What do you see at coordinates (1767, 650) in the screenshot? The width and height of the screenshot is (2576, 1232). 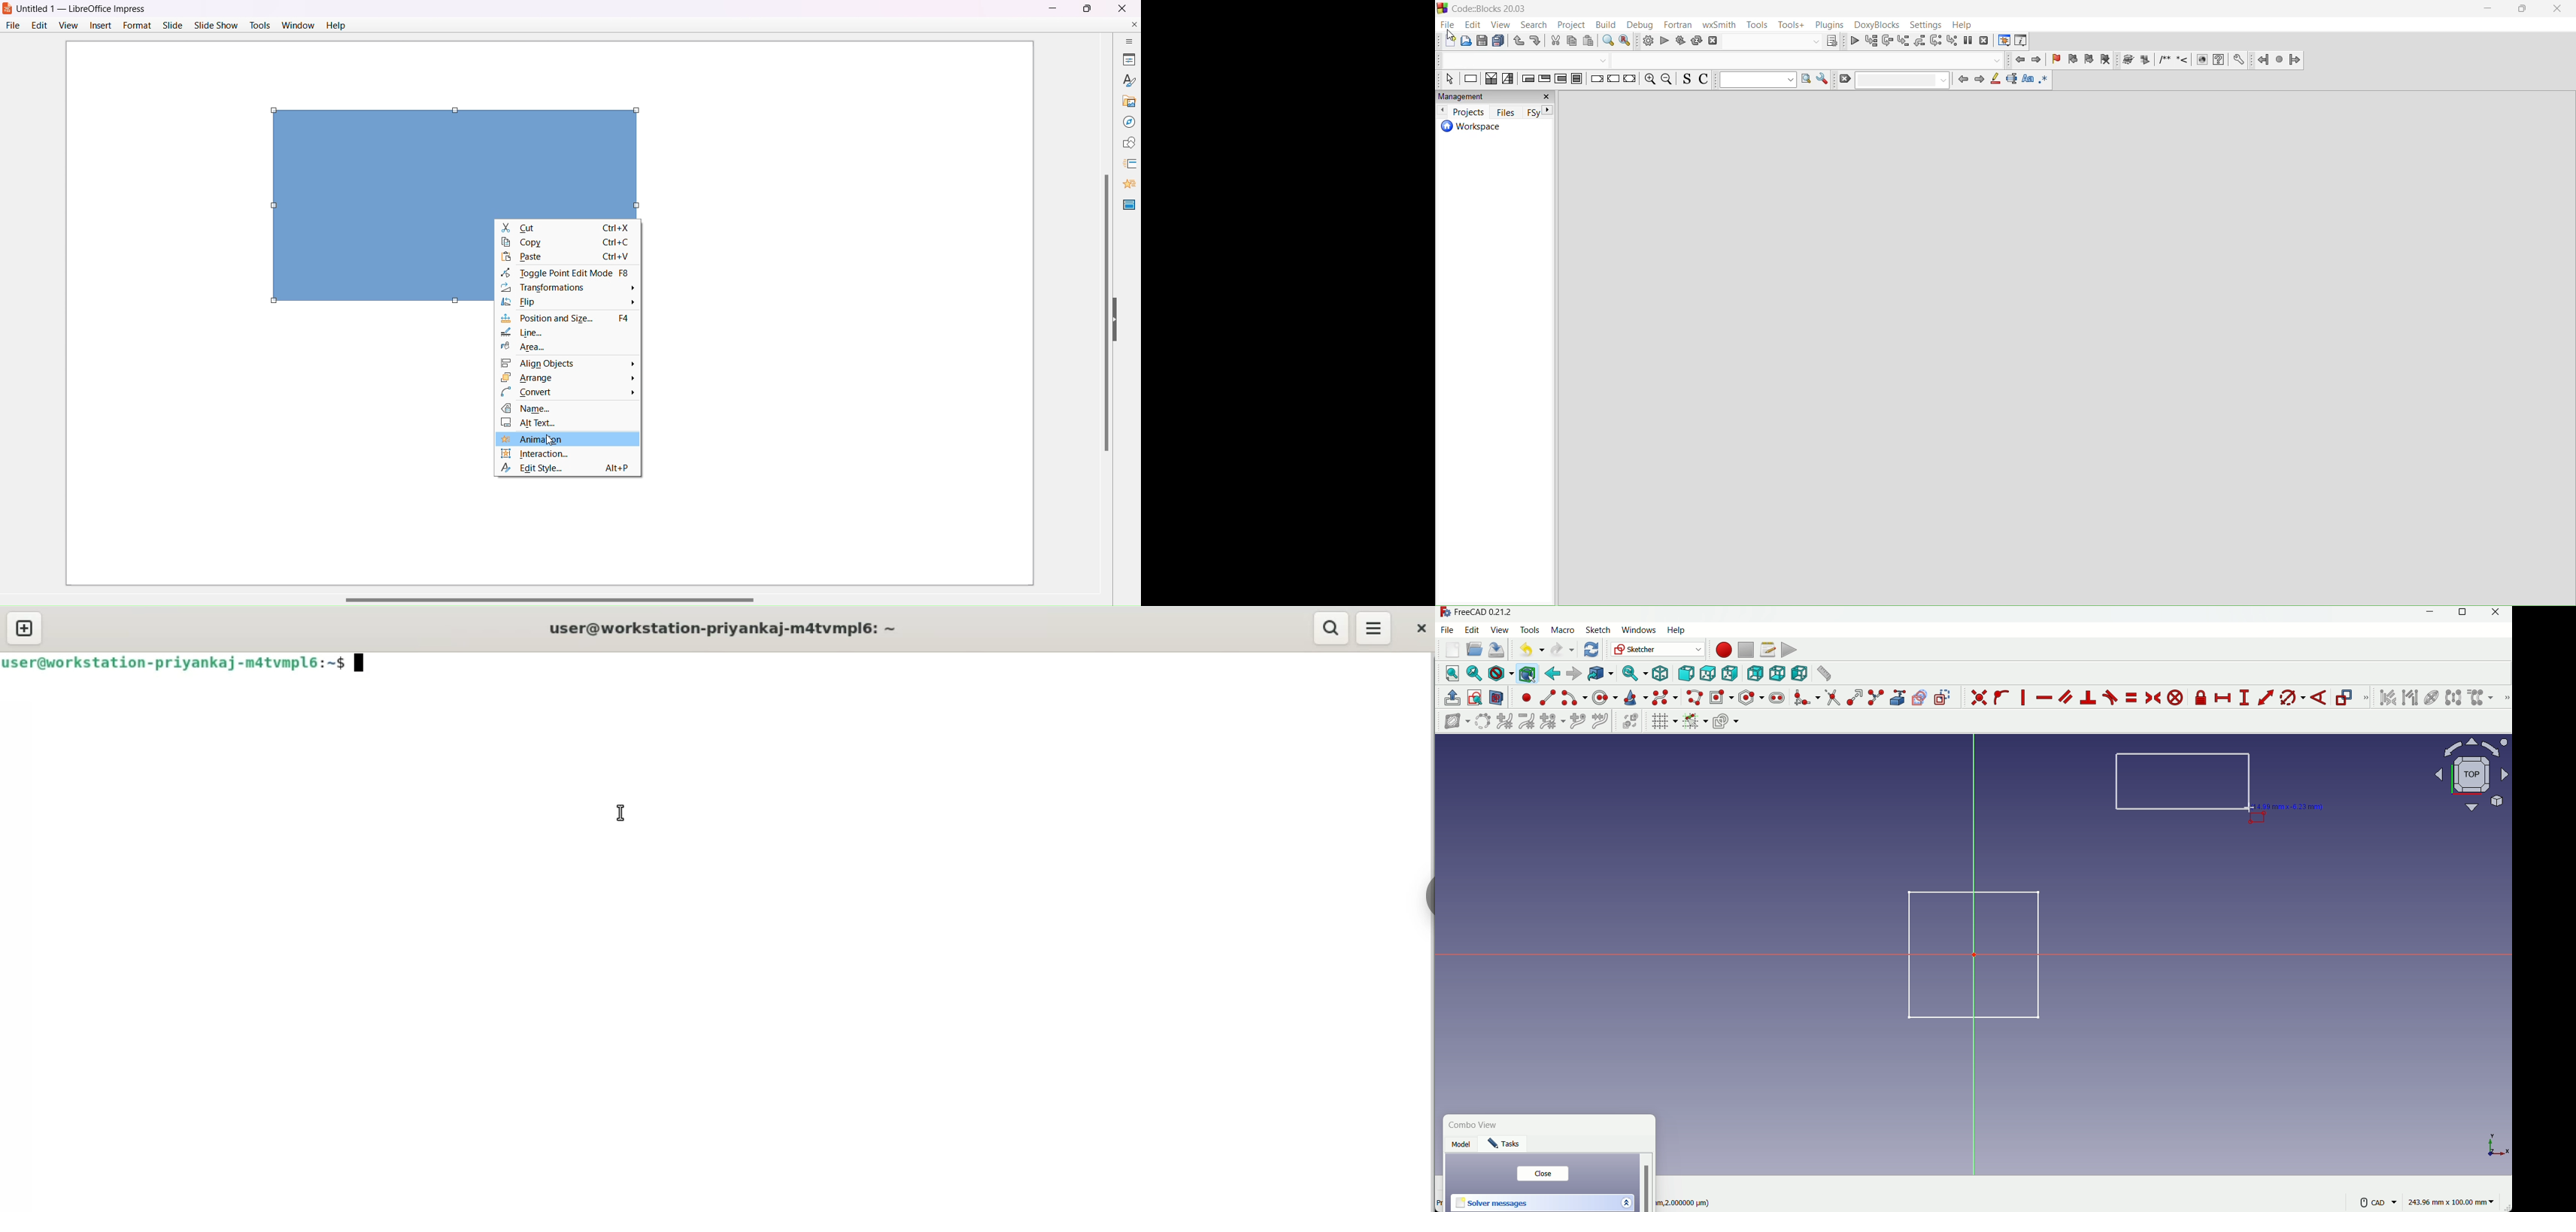 I see `macros setting` at bounding box center [1767, 650].